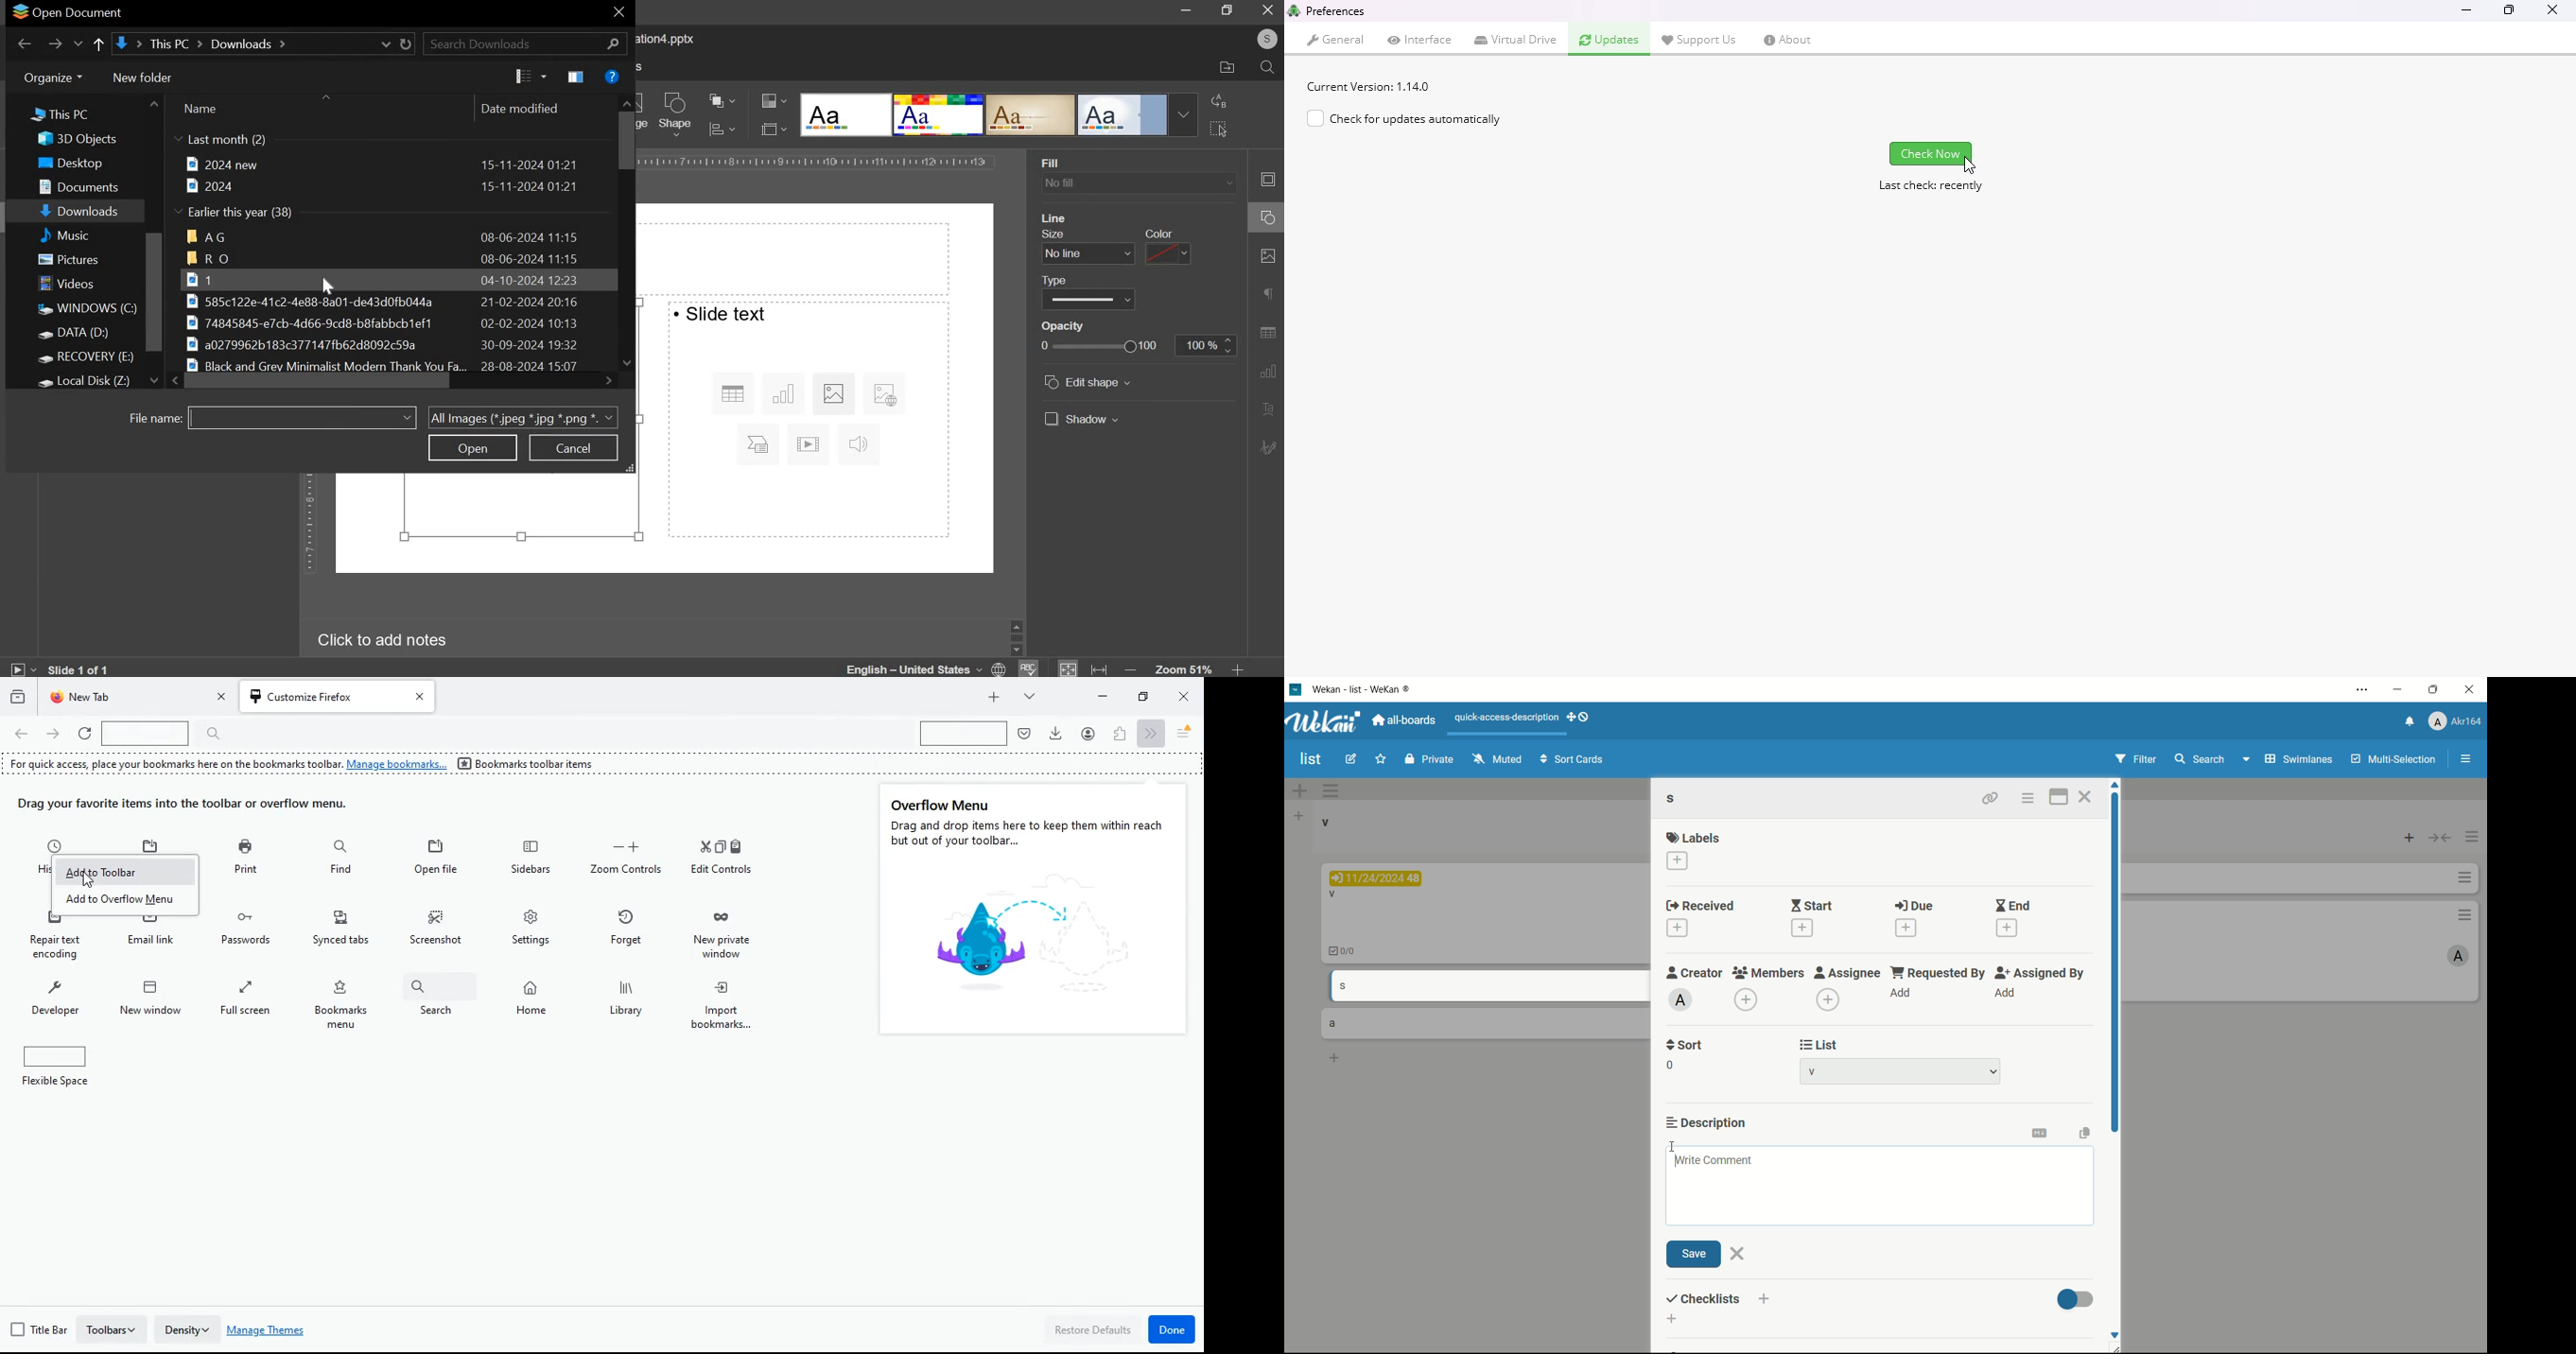 The height and width of the screenshot is (1372, 2576). What do you see at coordinates (1166, 253) in the screenshot?
I see `line color` at bounding box center [1166, 253].